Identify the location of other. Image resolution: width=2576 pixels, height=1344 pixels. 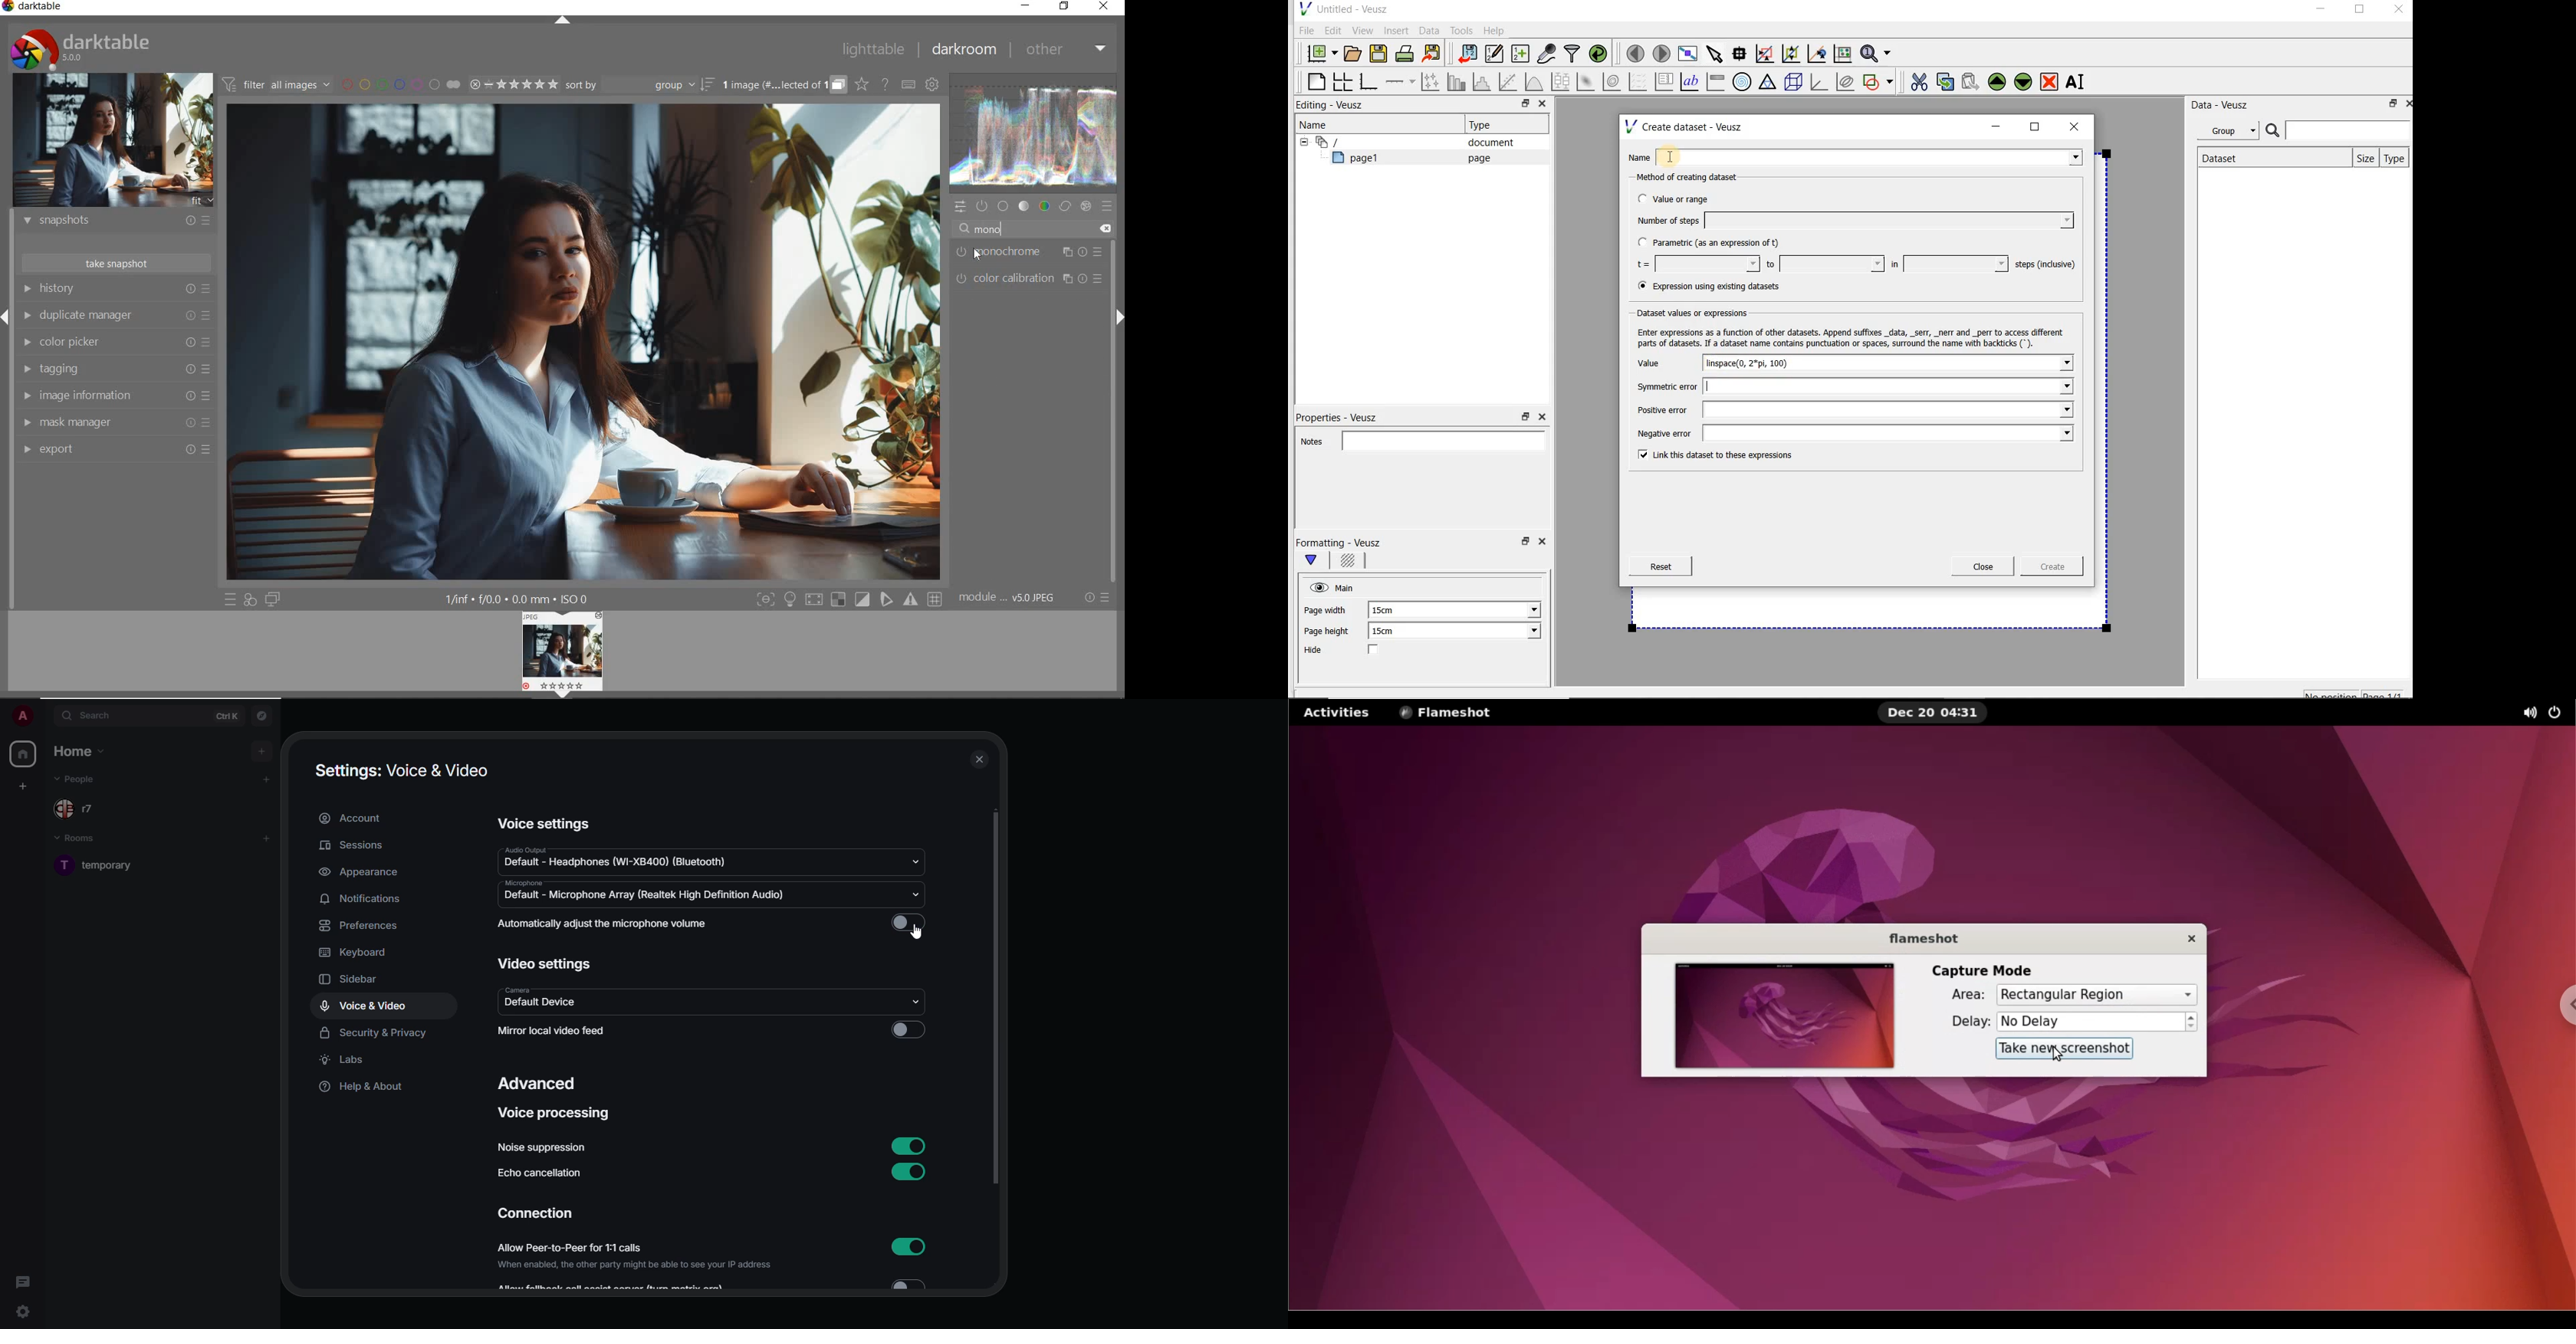
(1068, 50).